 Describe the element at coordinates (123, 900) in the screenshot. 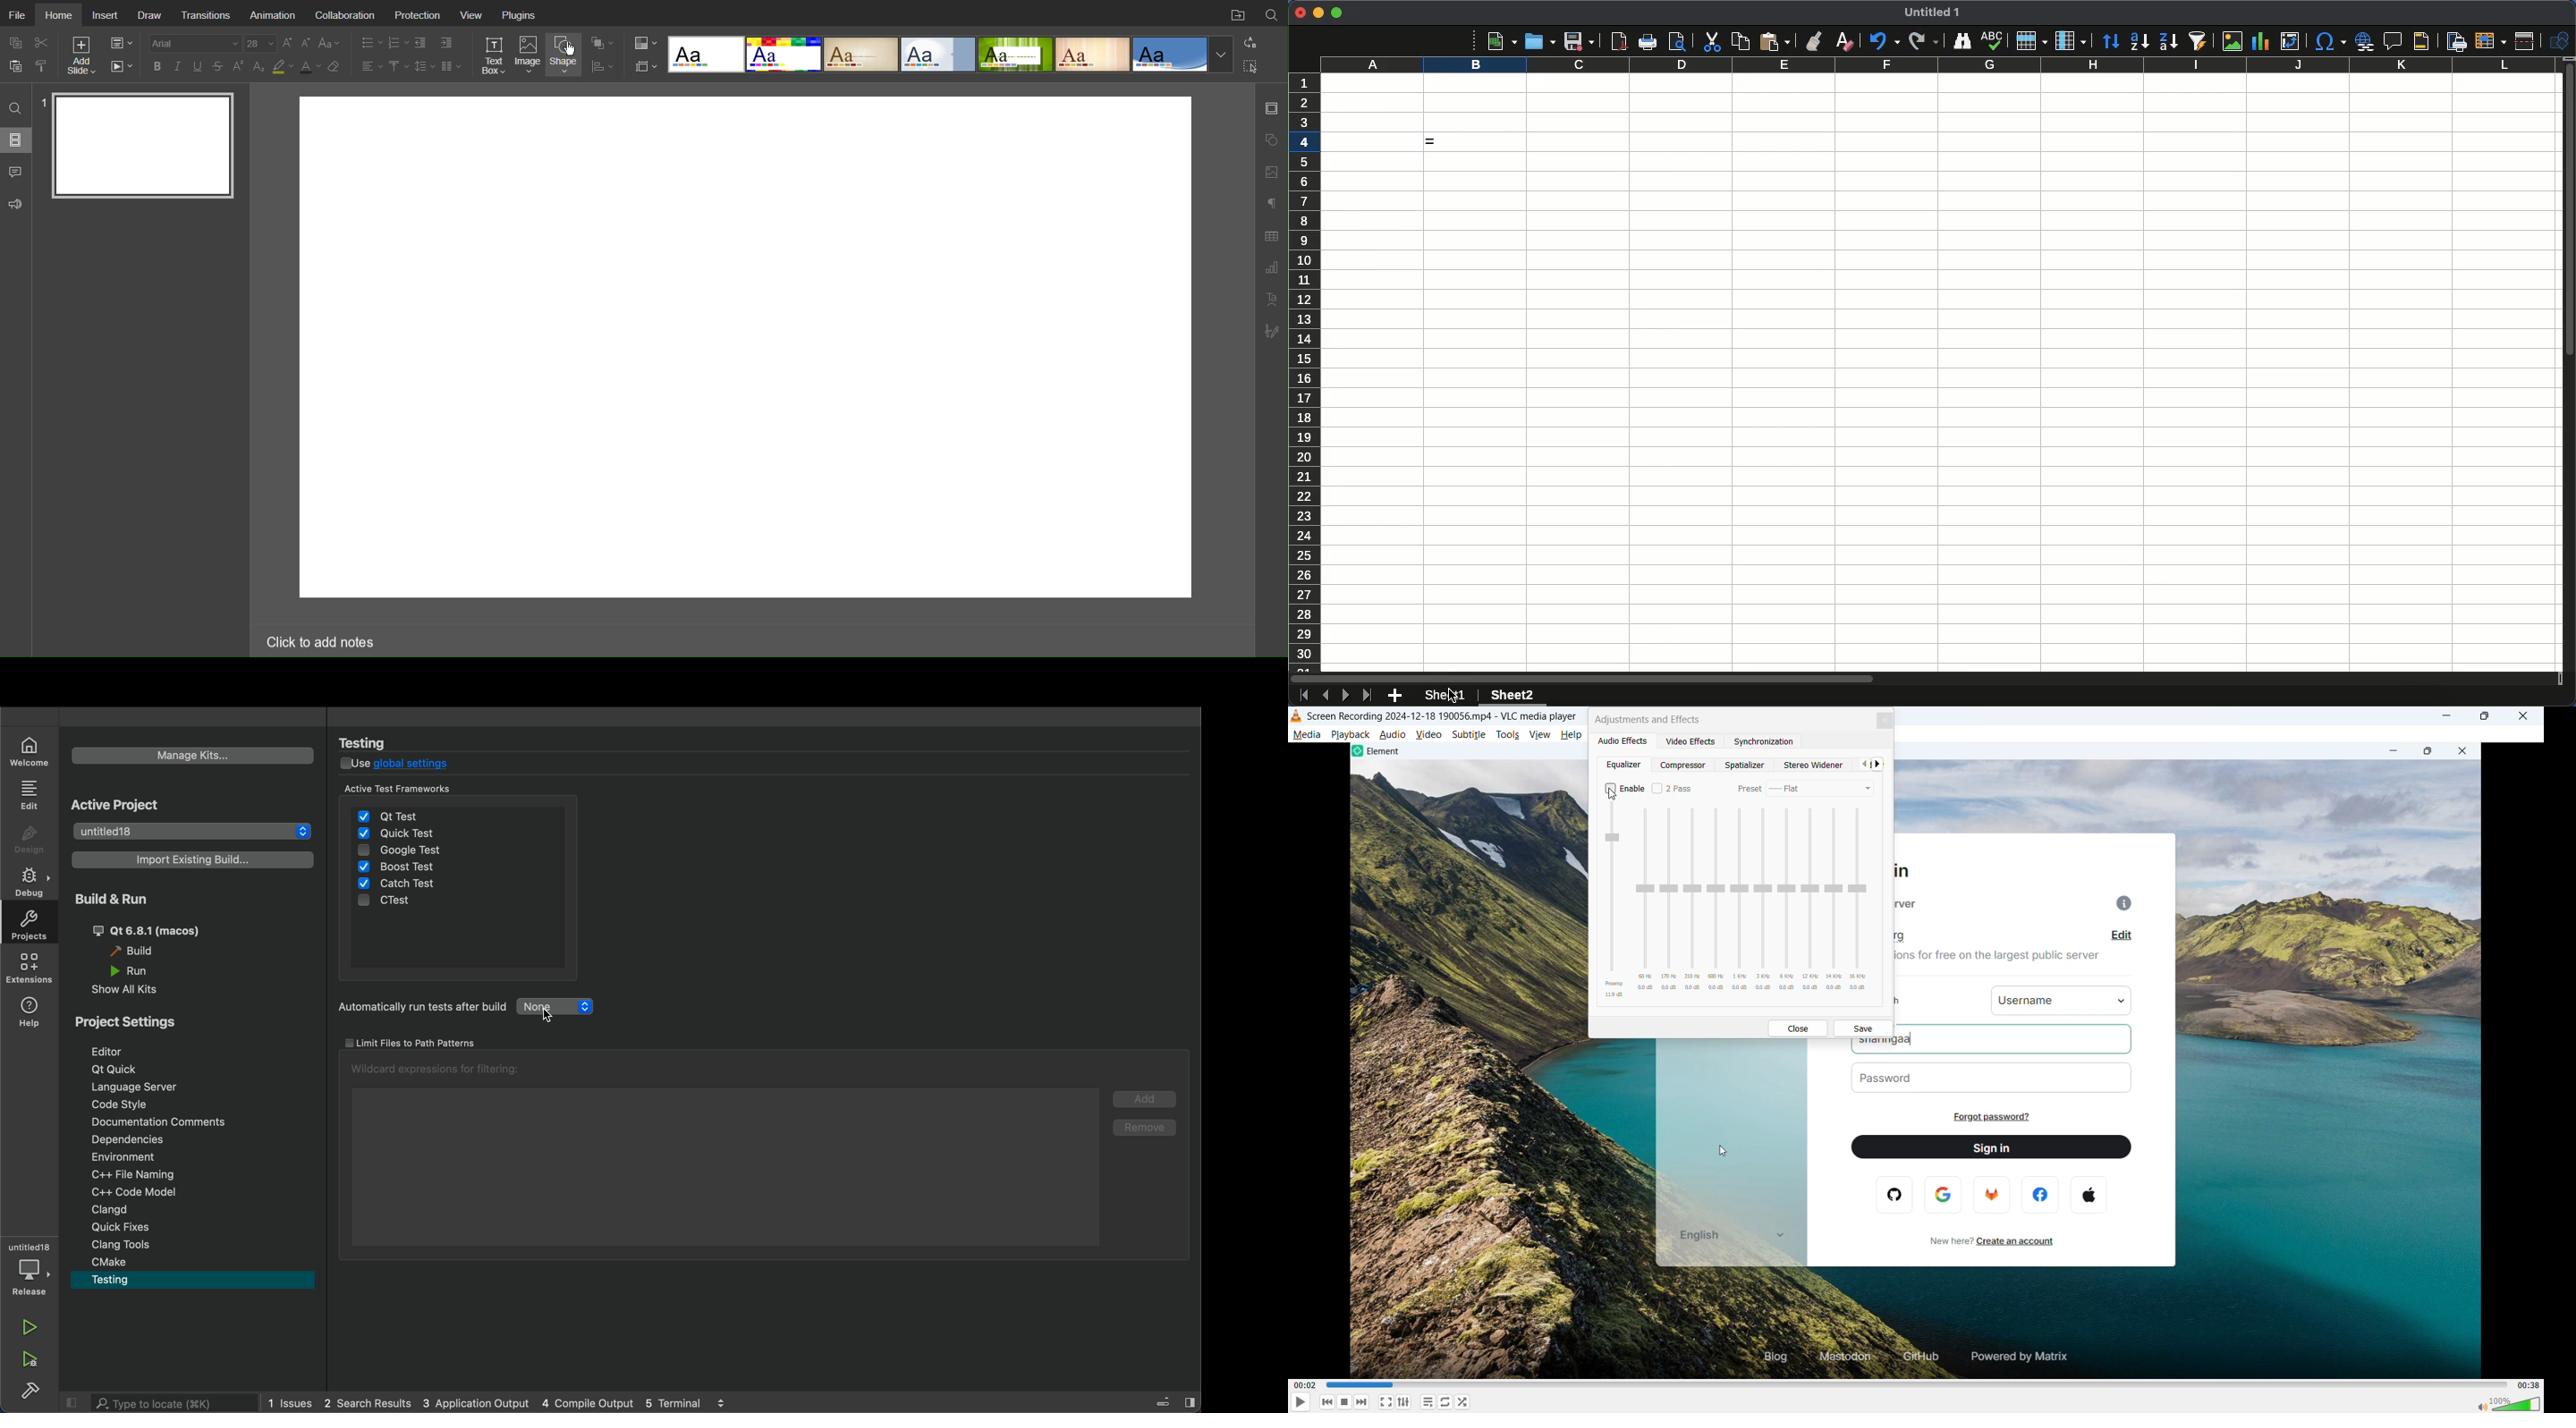

I see `build and run` at that location.